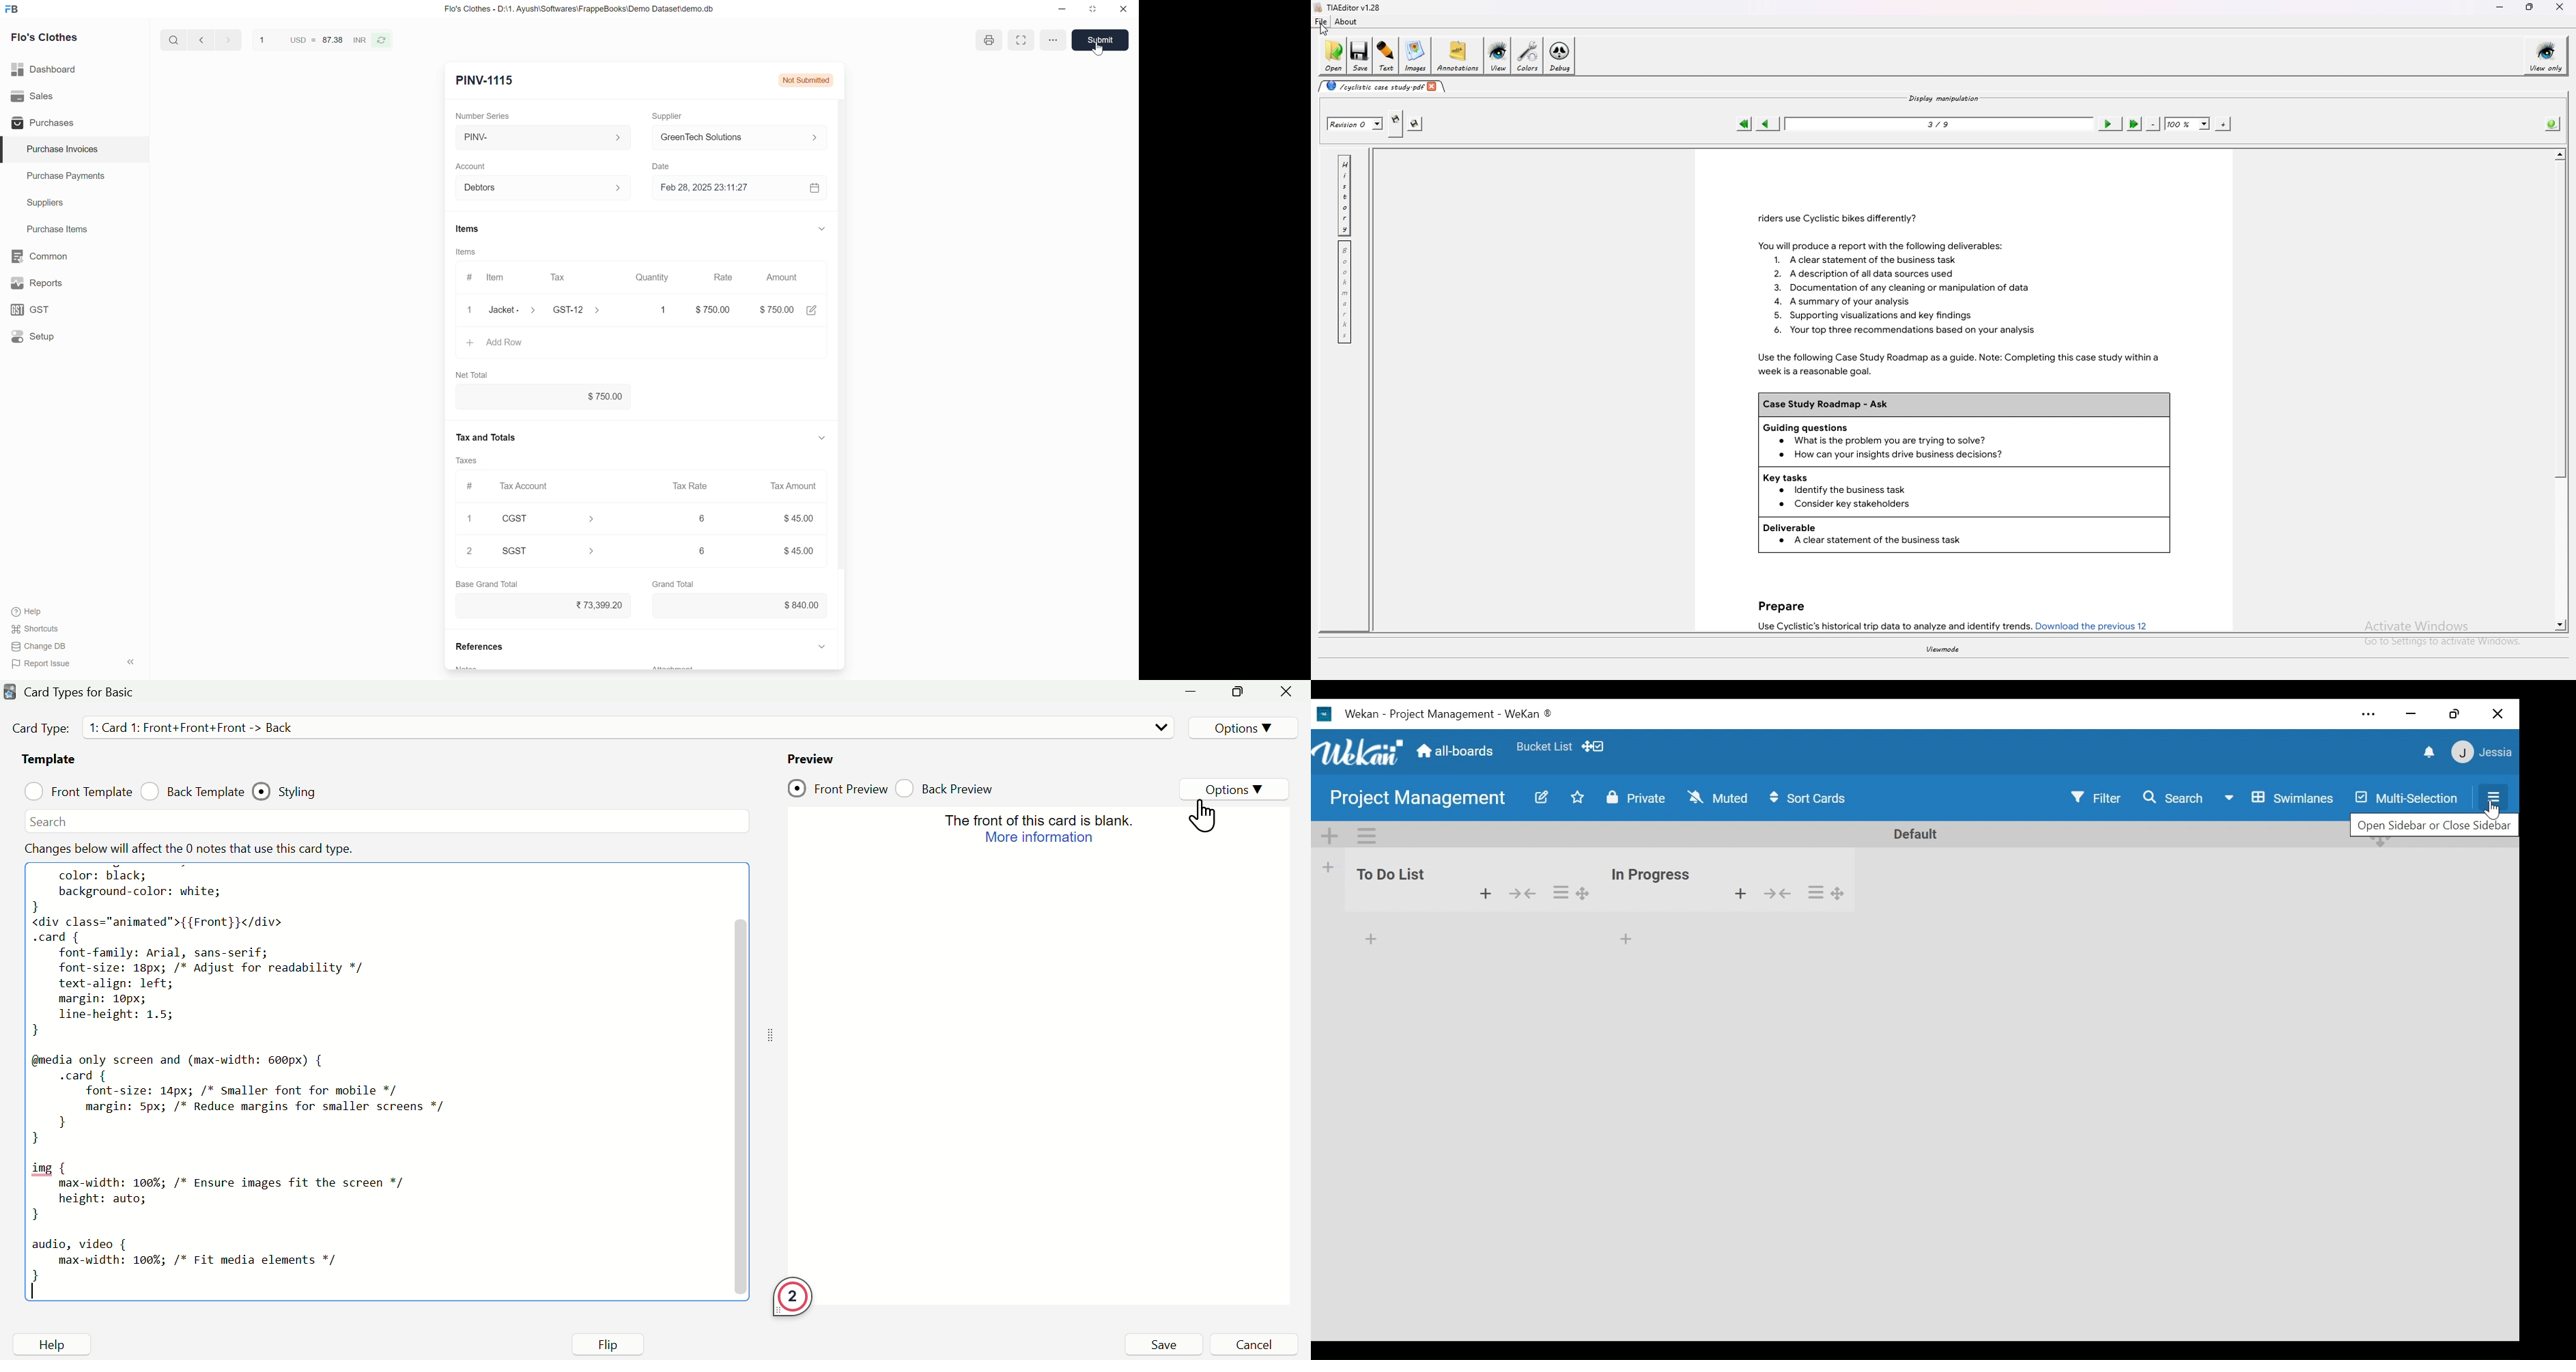  I want to click on Minimize, so click(1062, 9).